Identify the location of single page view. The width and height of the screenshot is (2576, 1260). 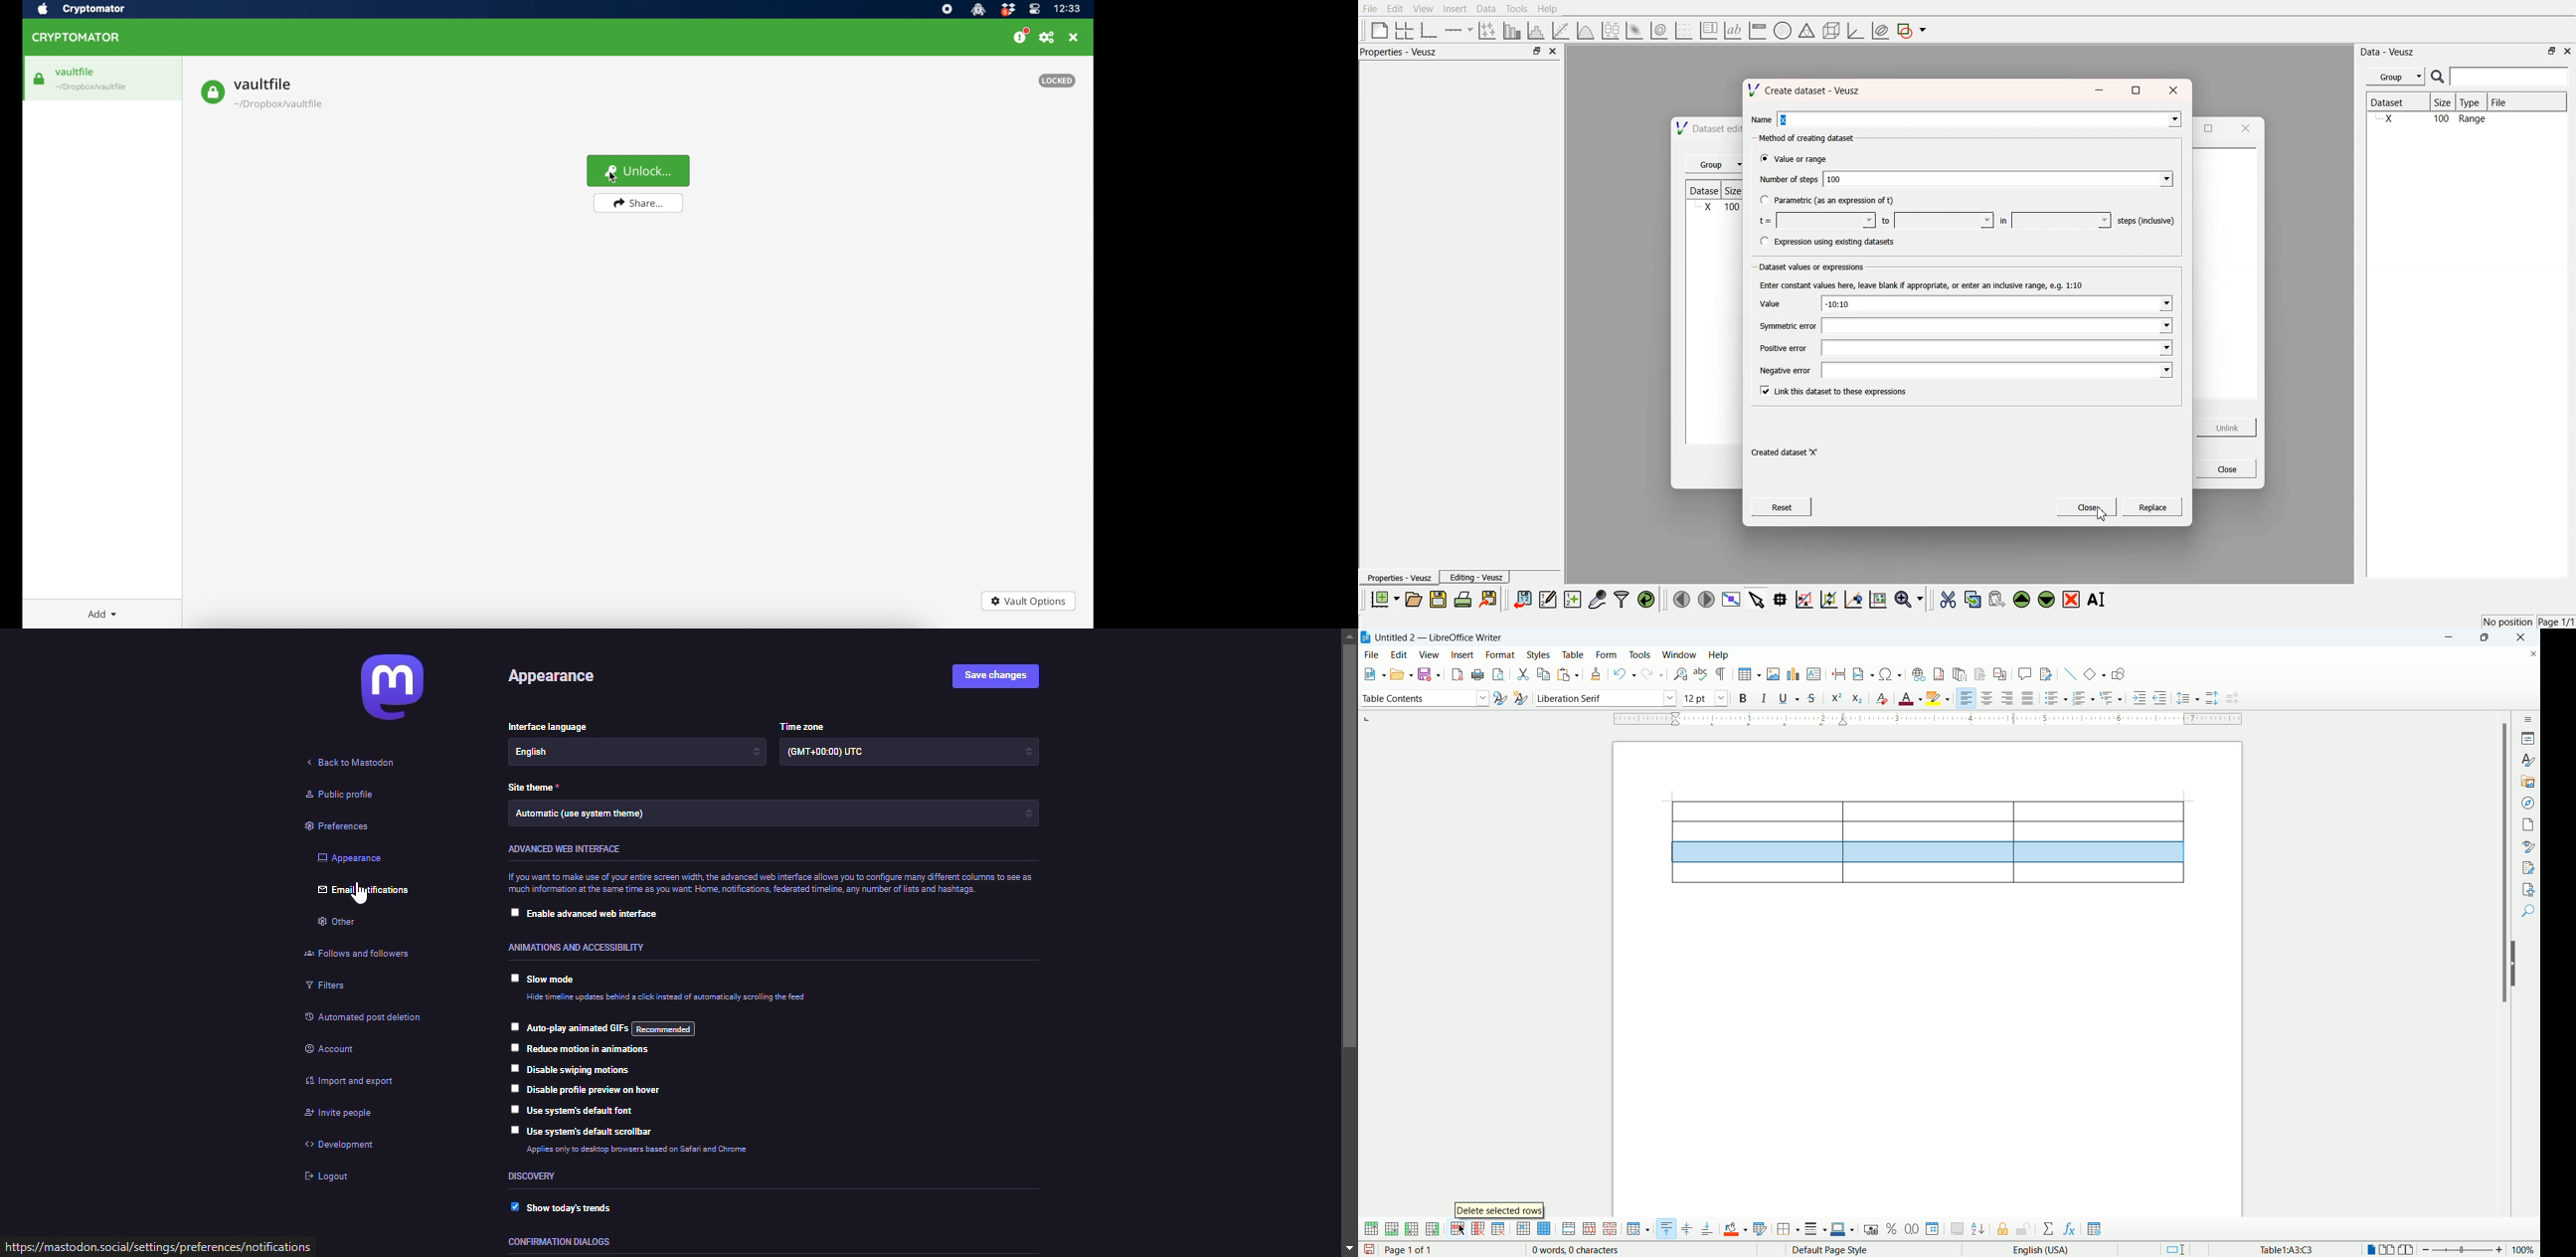
(2370, 1248).